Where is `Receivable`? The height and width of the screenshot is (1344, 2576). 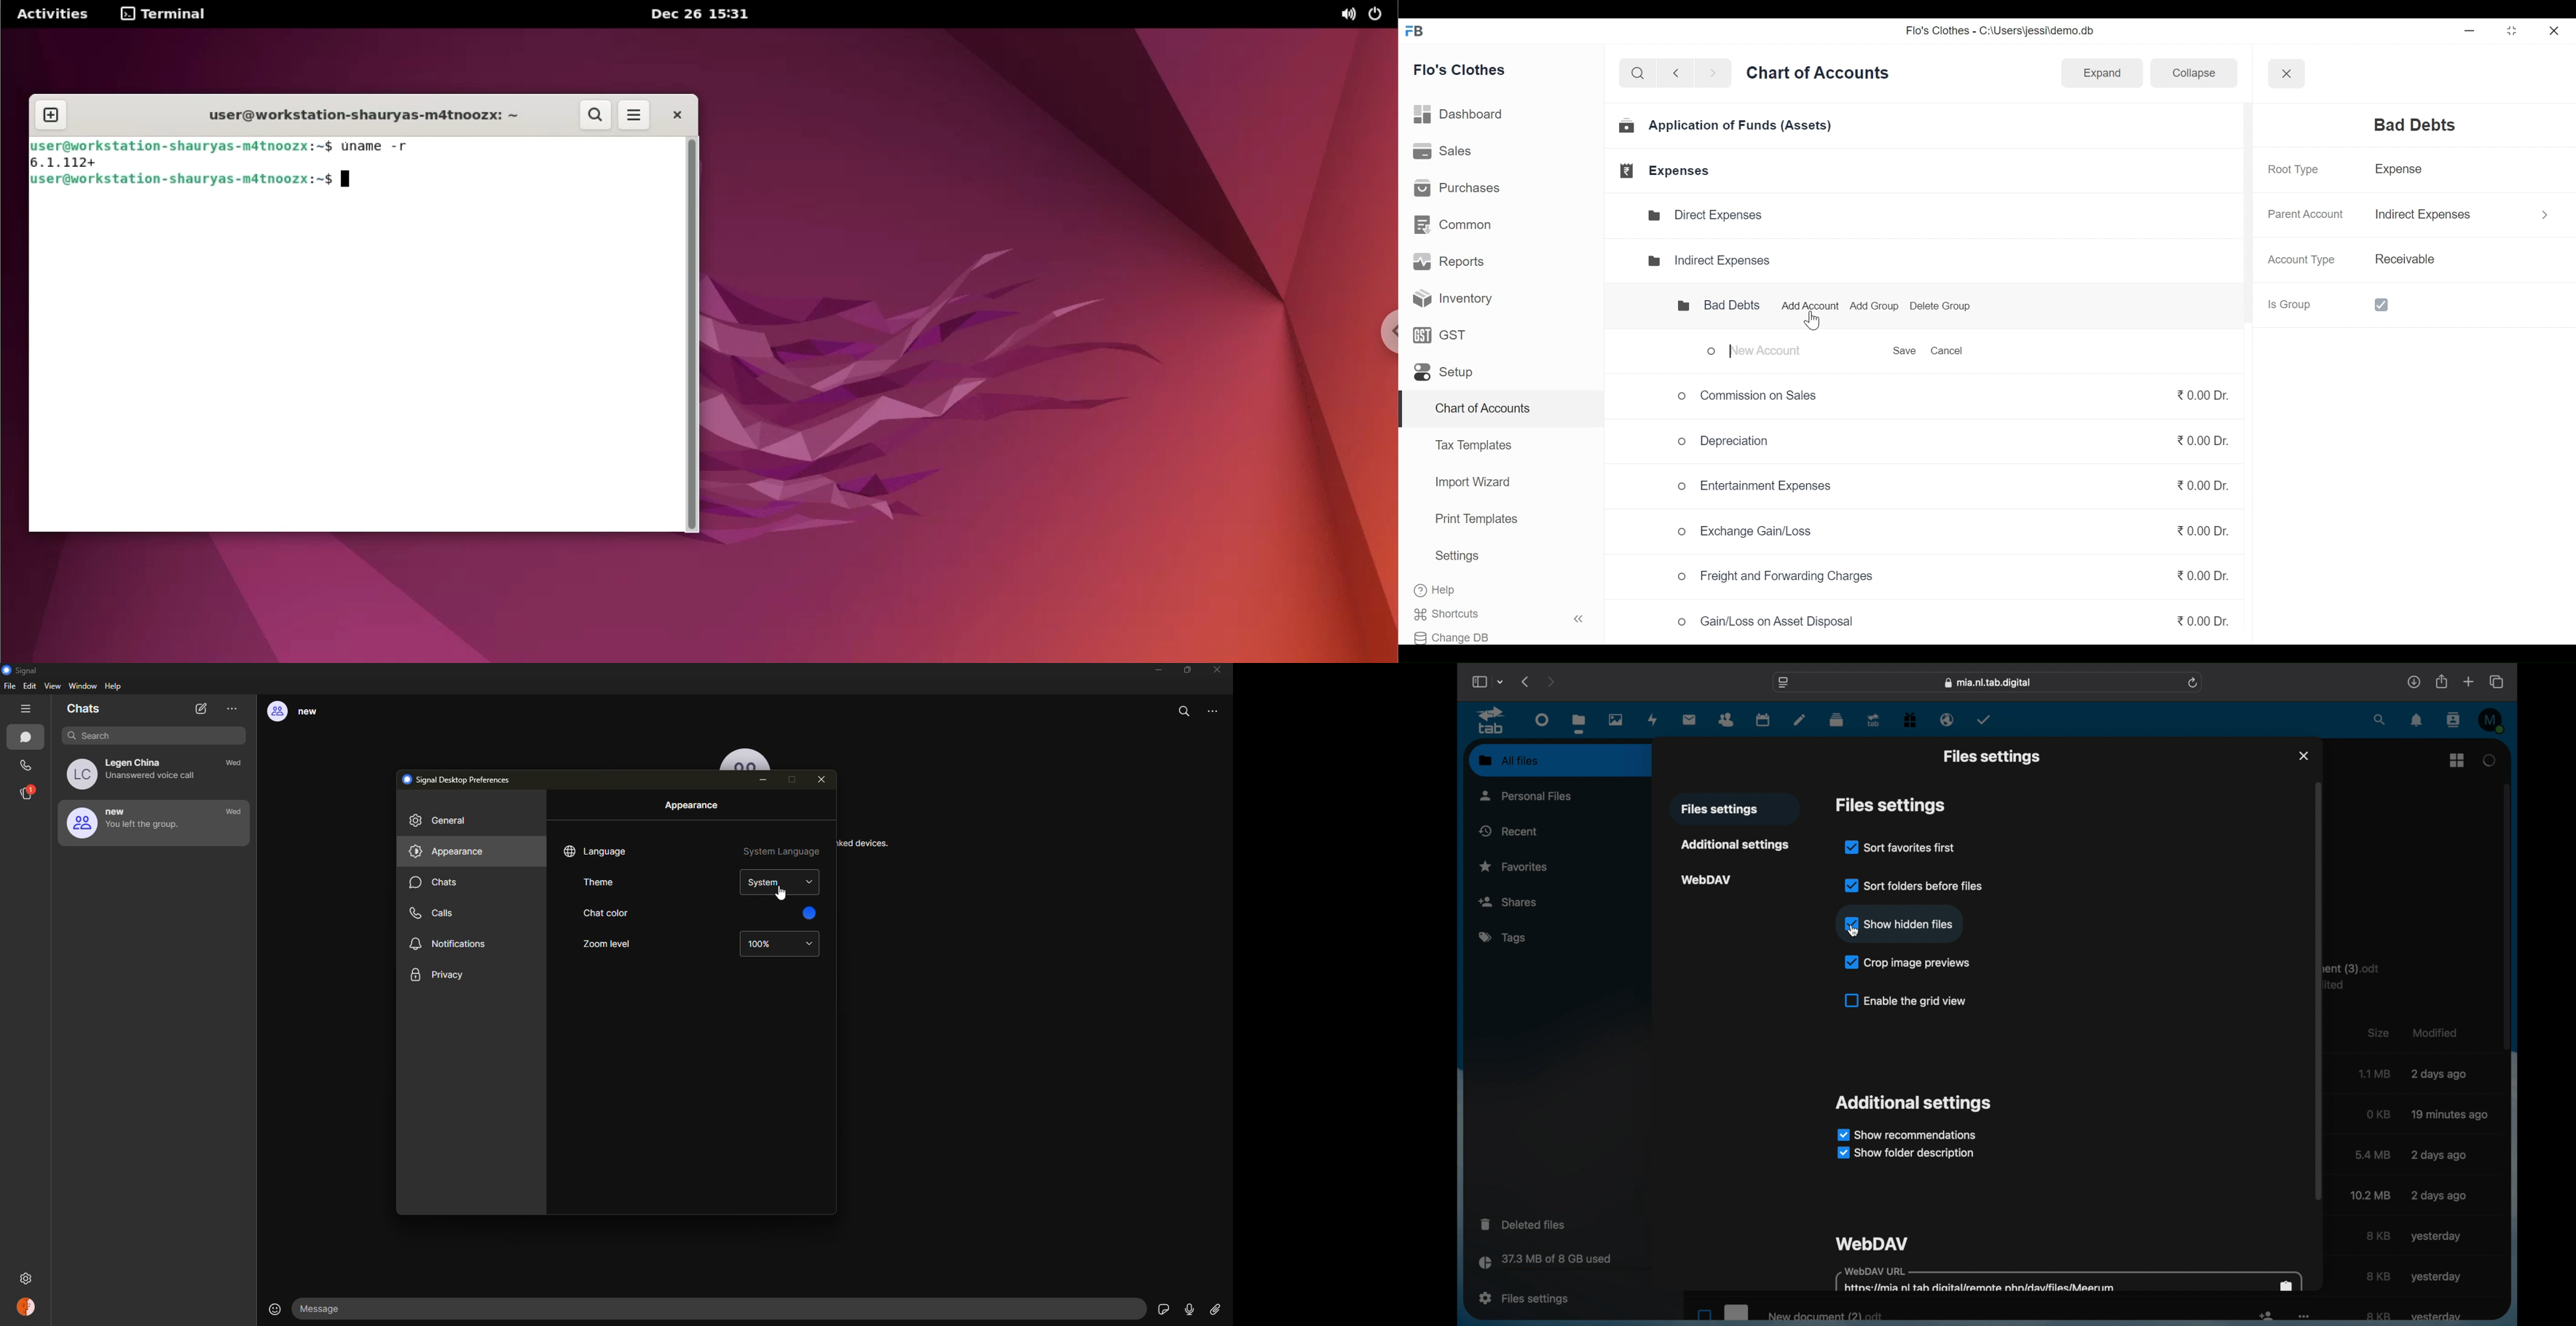
Receivable is located at coordinates (2404, 260).